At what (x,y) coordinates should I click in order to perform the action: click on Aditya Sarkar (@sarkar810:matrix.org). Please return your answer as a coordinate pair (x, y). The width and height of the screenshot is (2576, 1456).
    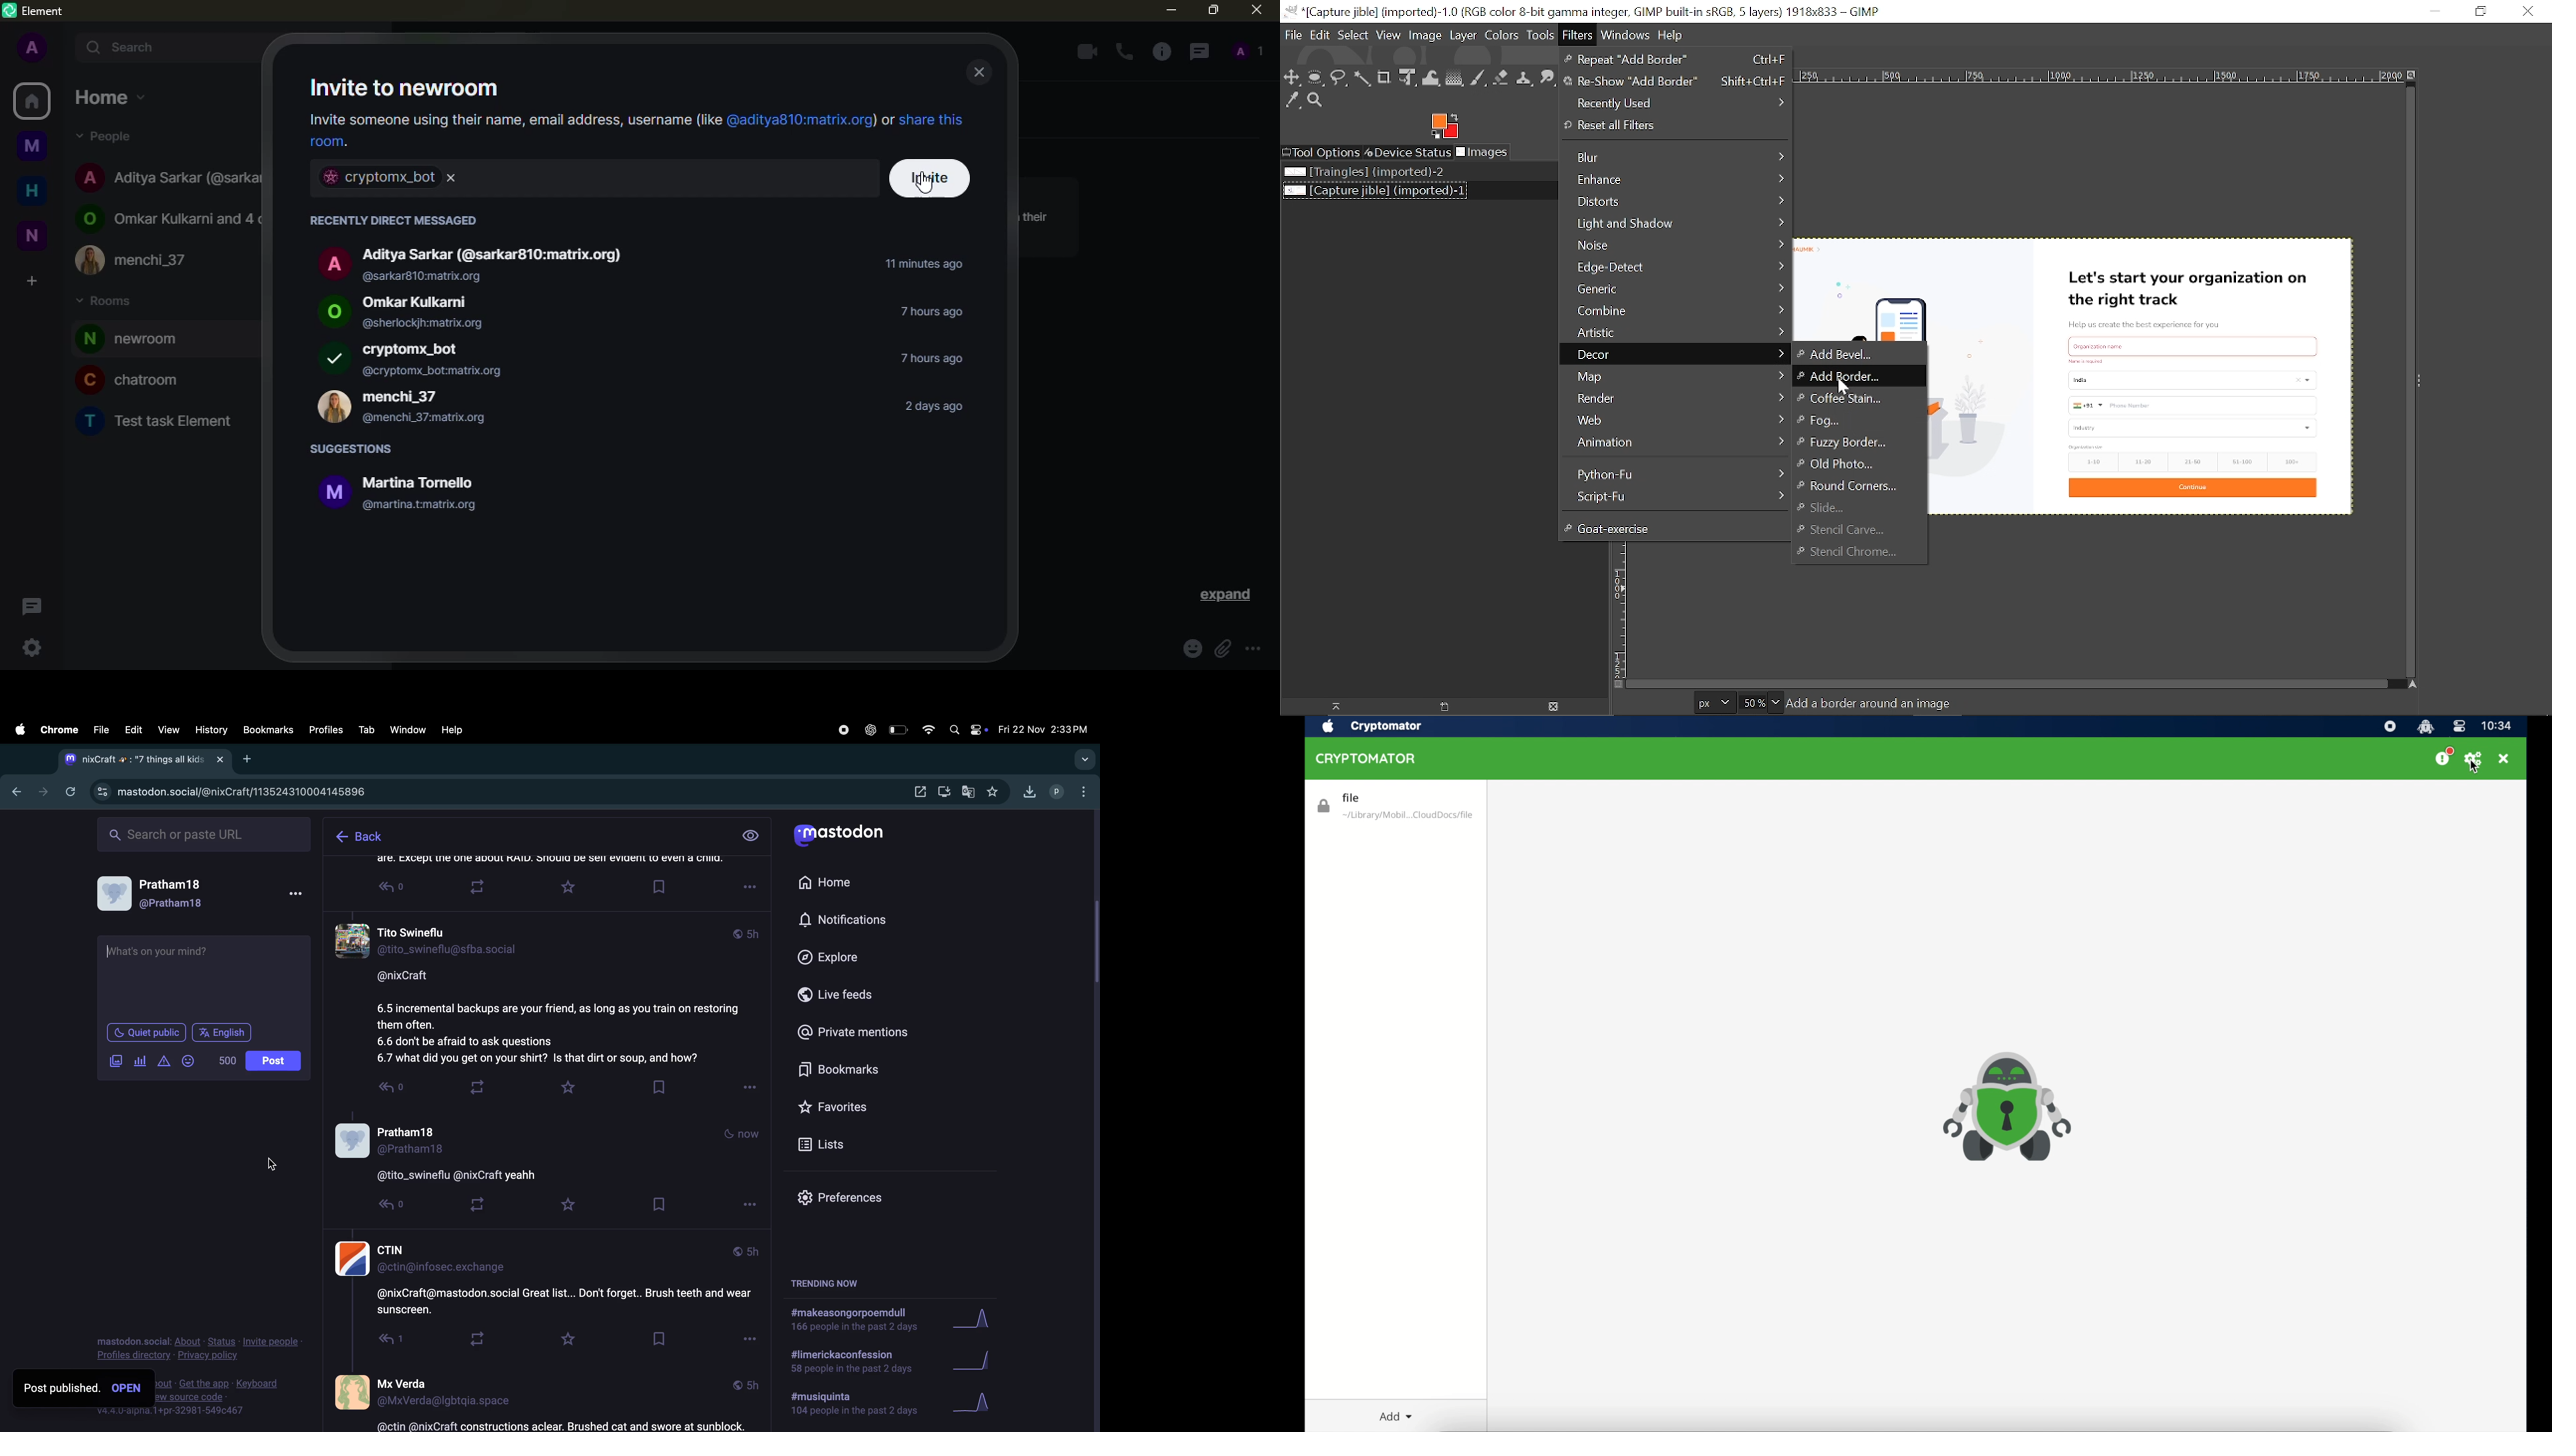
    Looking at the image, I should click on (163, 177).